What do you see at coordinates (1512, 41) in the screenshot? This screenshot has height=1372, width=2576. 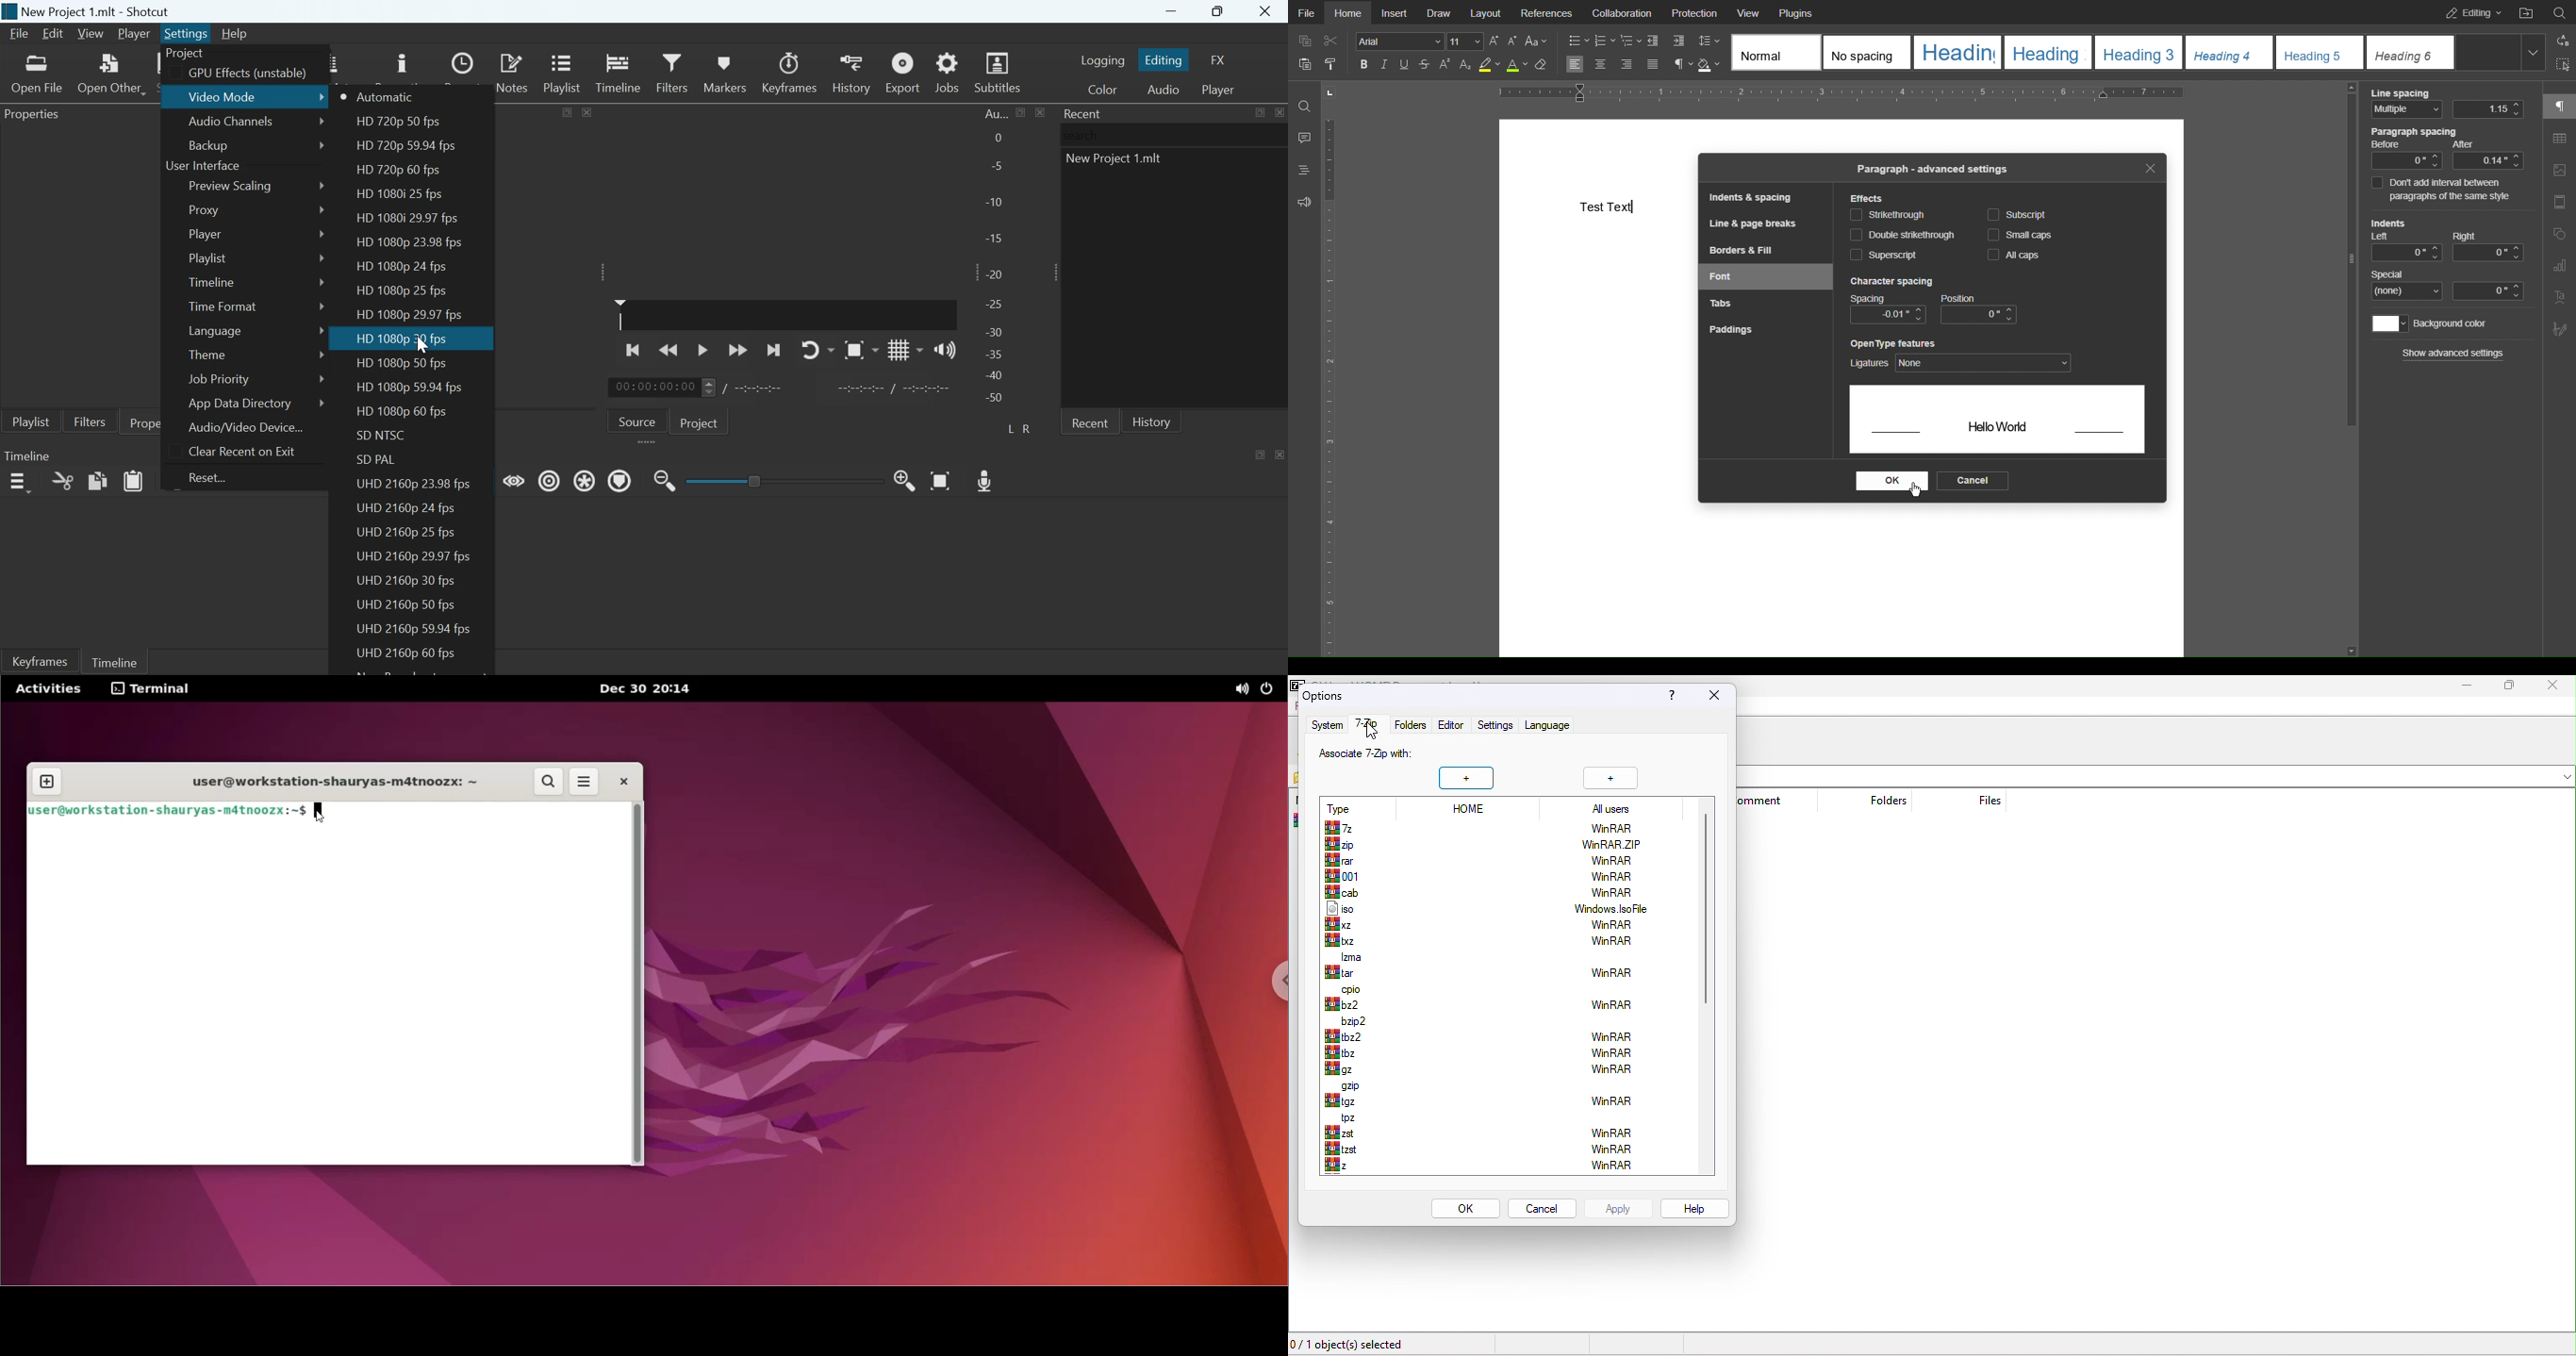 I see `Decrease Size` at bounding box center [1512, 41].